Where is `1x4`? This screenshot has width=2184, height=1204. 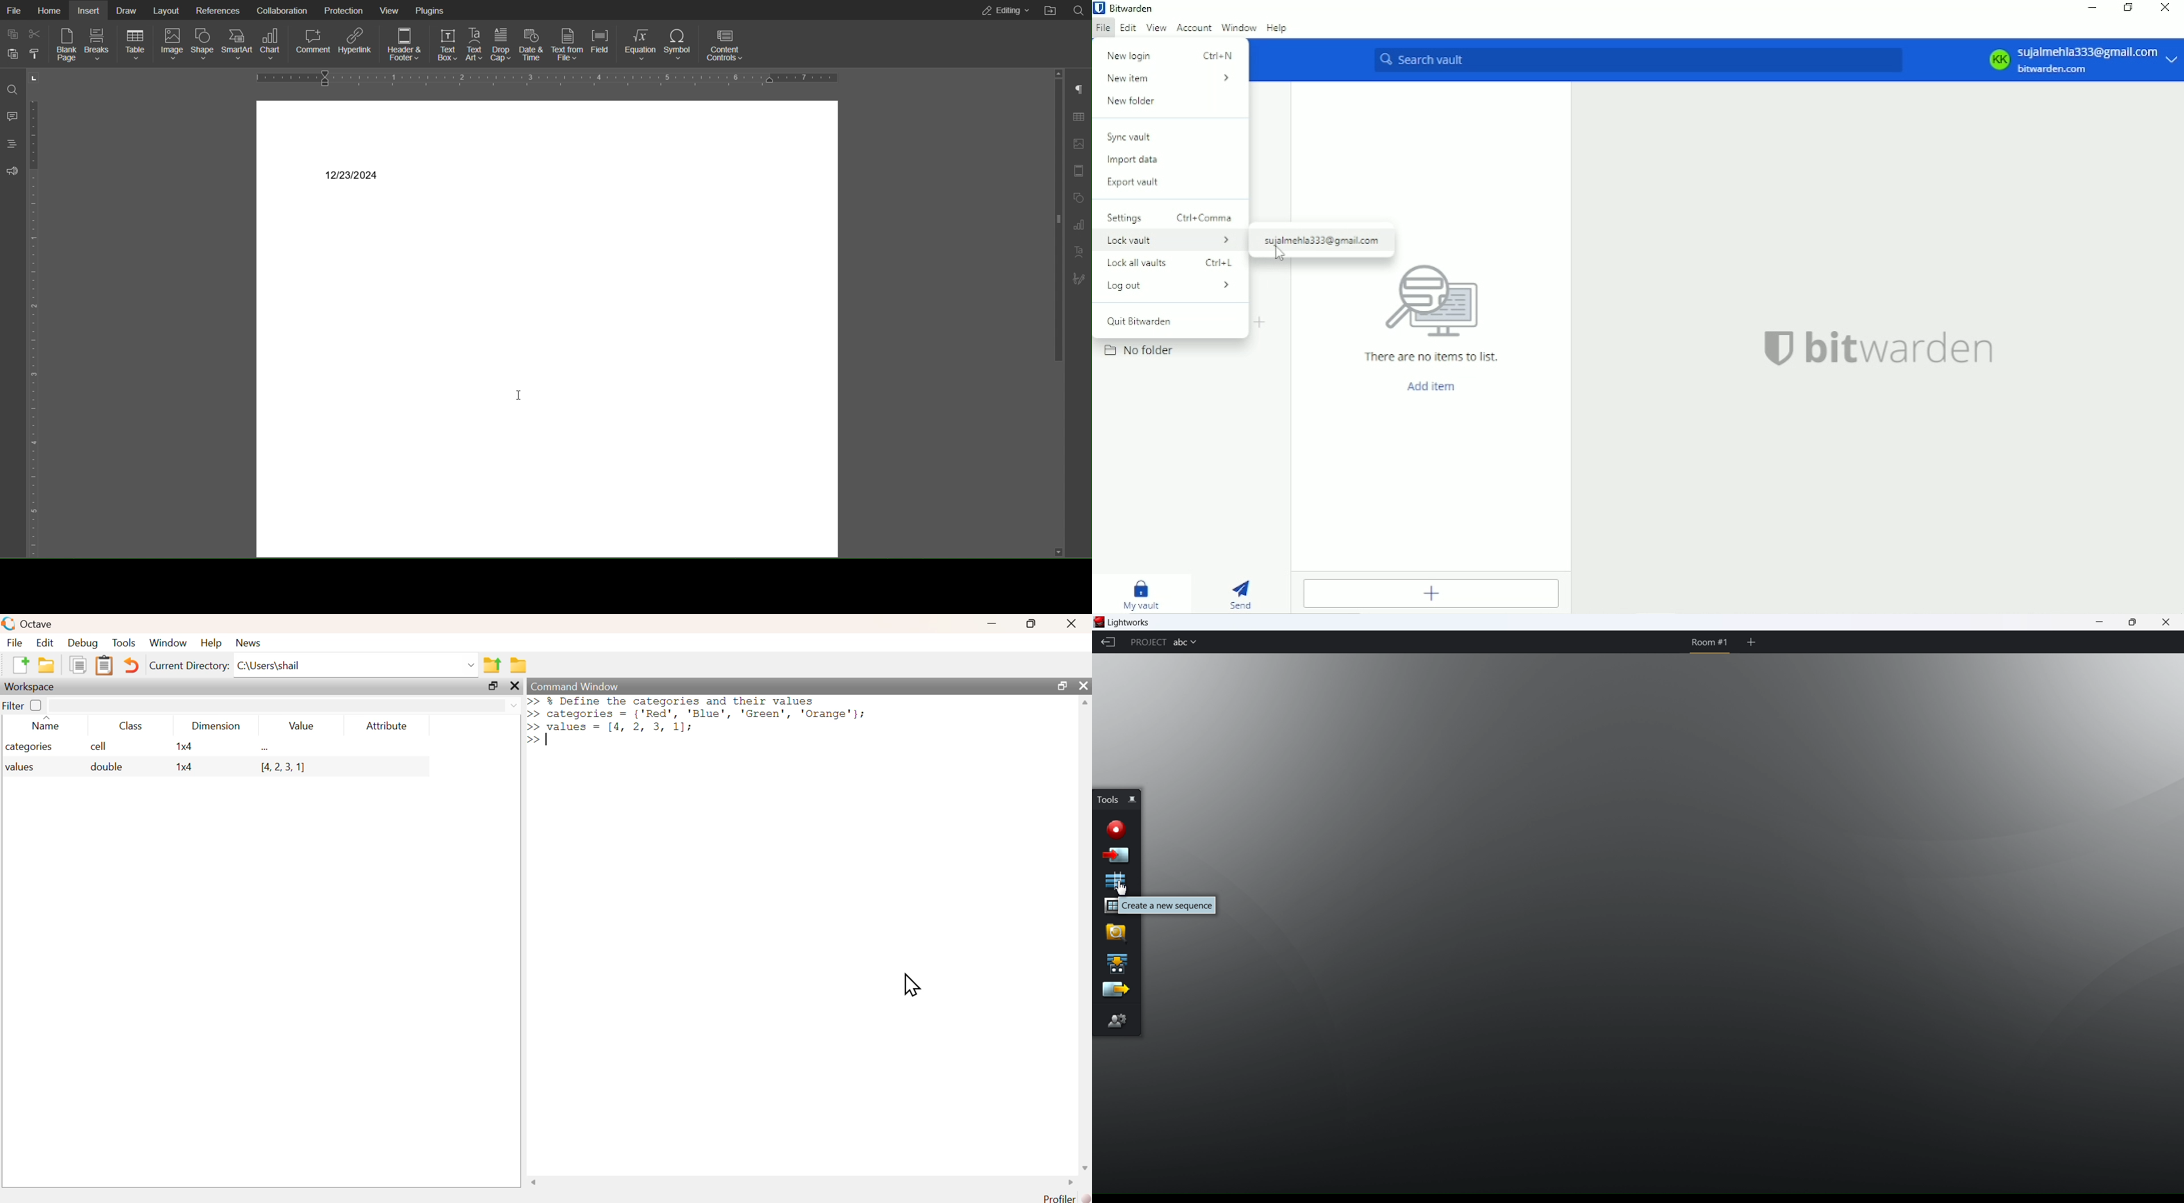 1x4 is located at coordinates (185, 766).